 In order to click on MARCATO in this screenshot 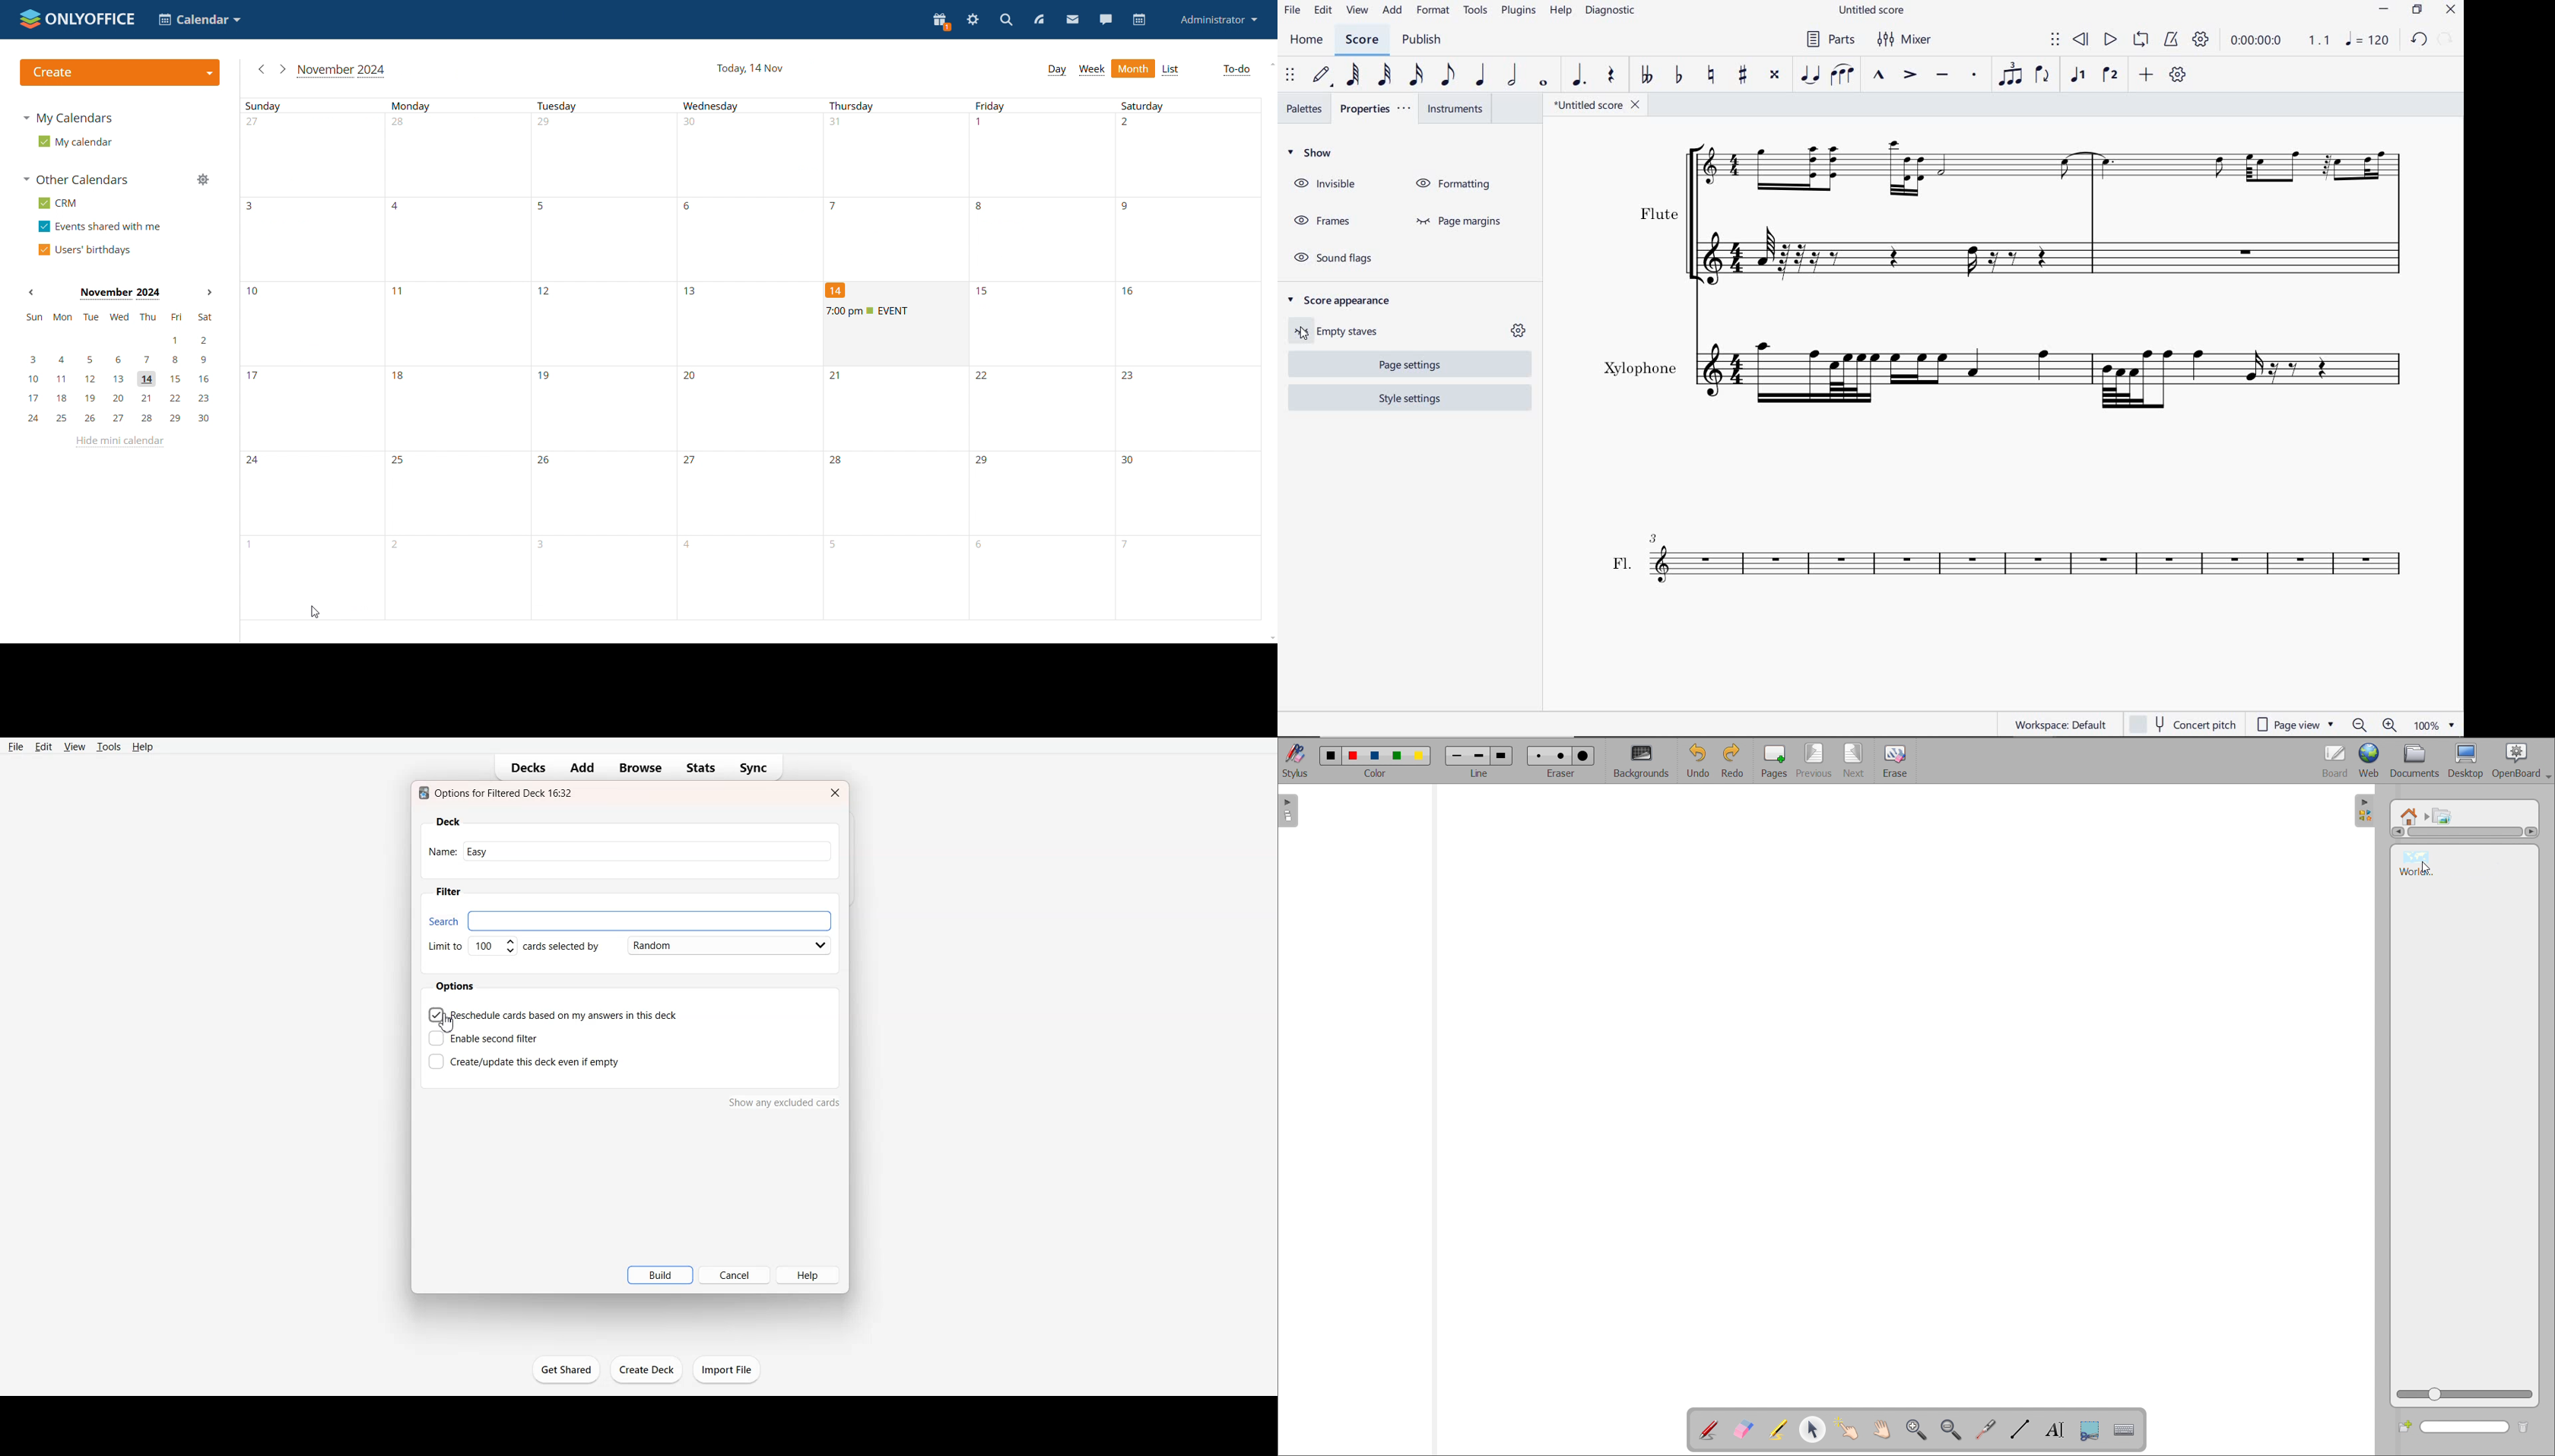, I will do `click(1879, 76)`.